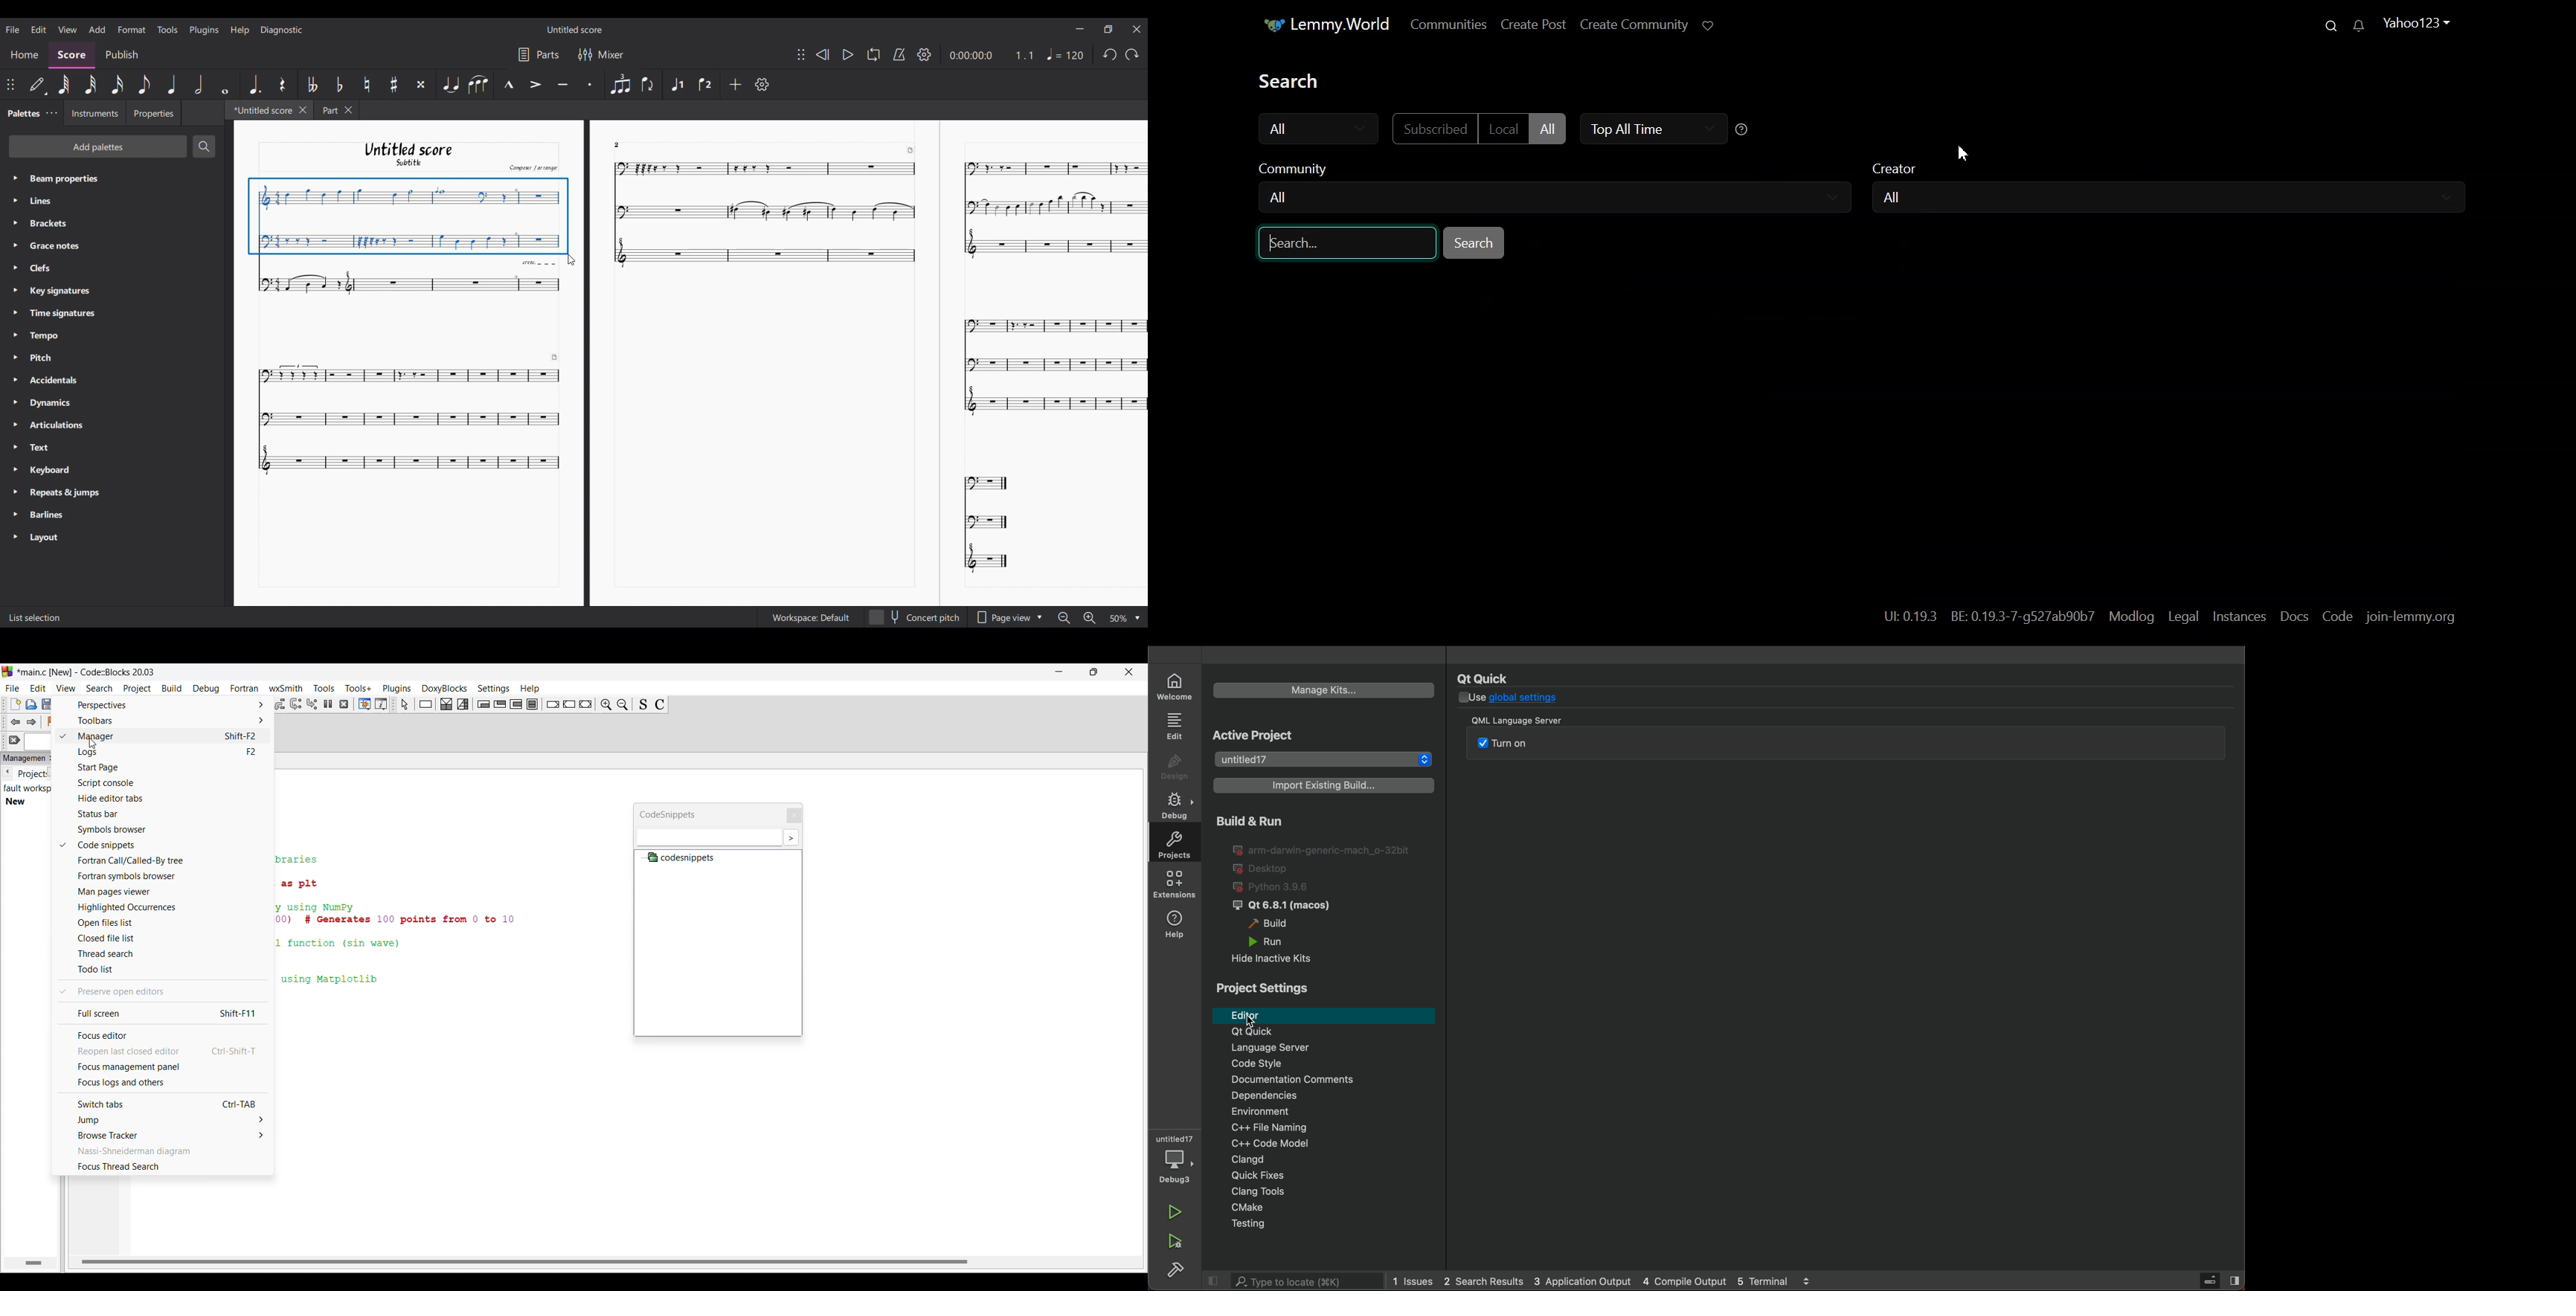 The height and width of the screenshot is (1316, 2576). Describe the element at coordinates (163, 1166) in the screenshot. I see `Focus thread search` at that location.